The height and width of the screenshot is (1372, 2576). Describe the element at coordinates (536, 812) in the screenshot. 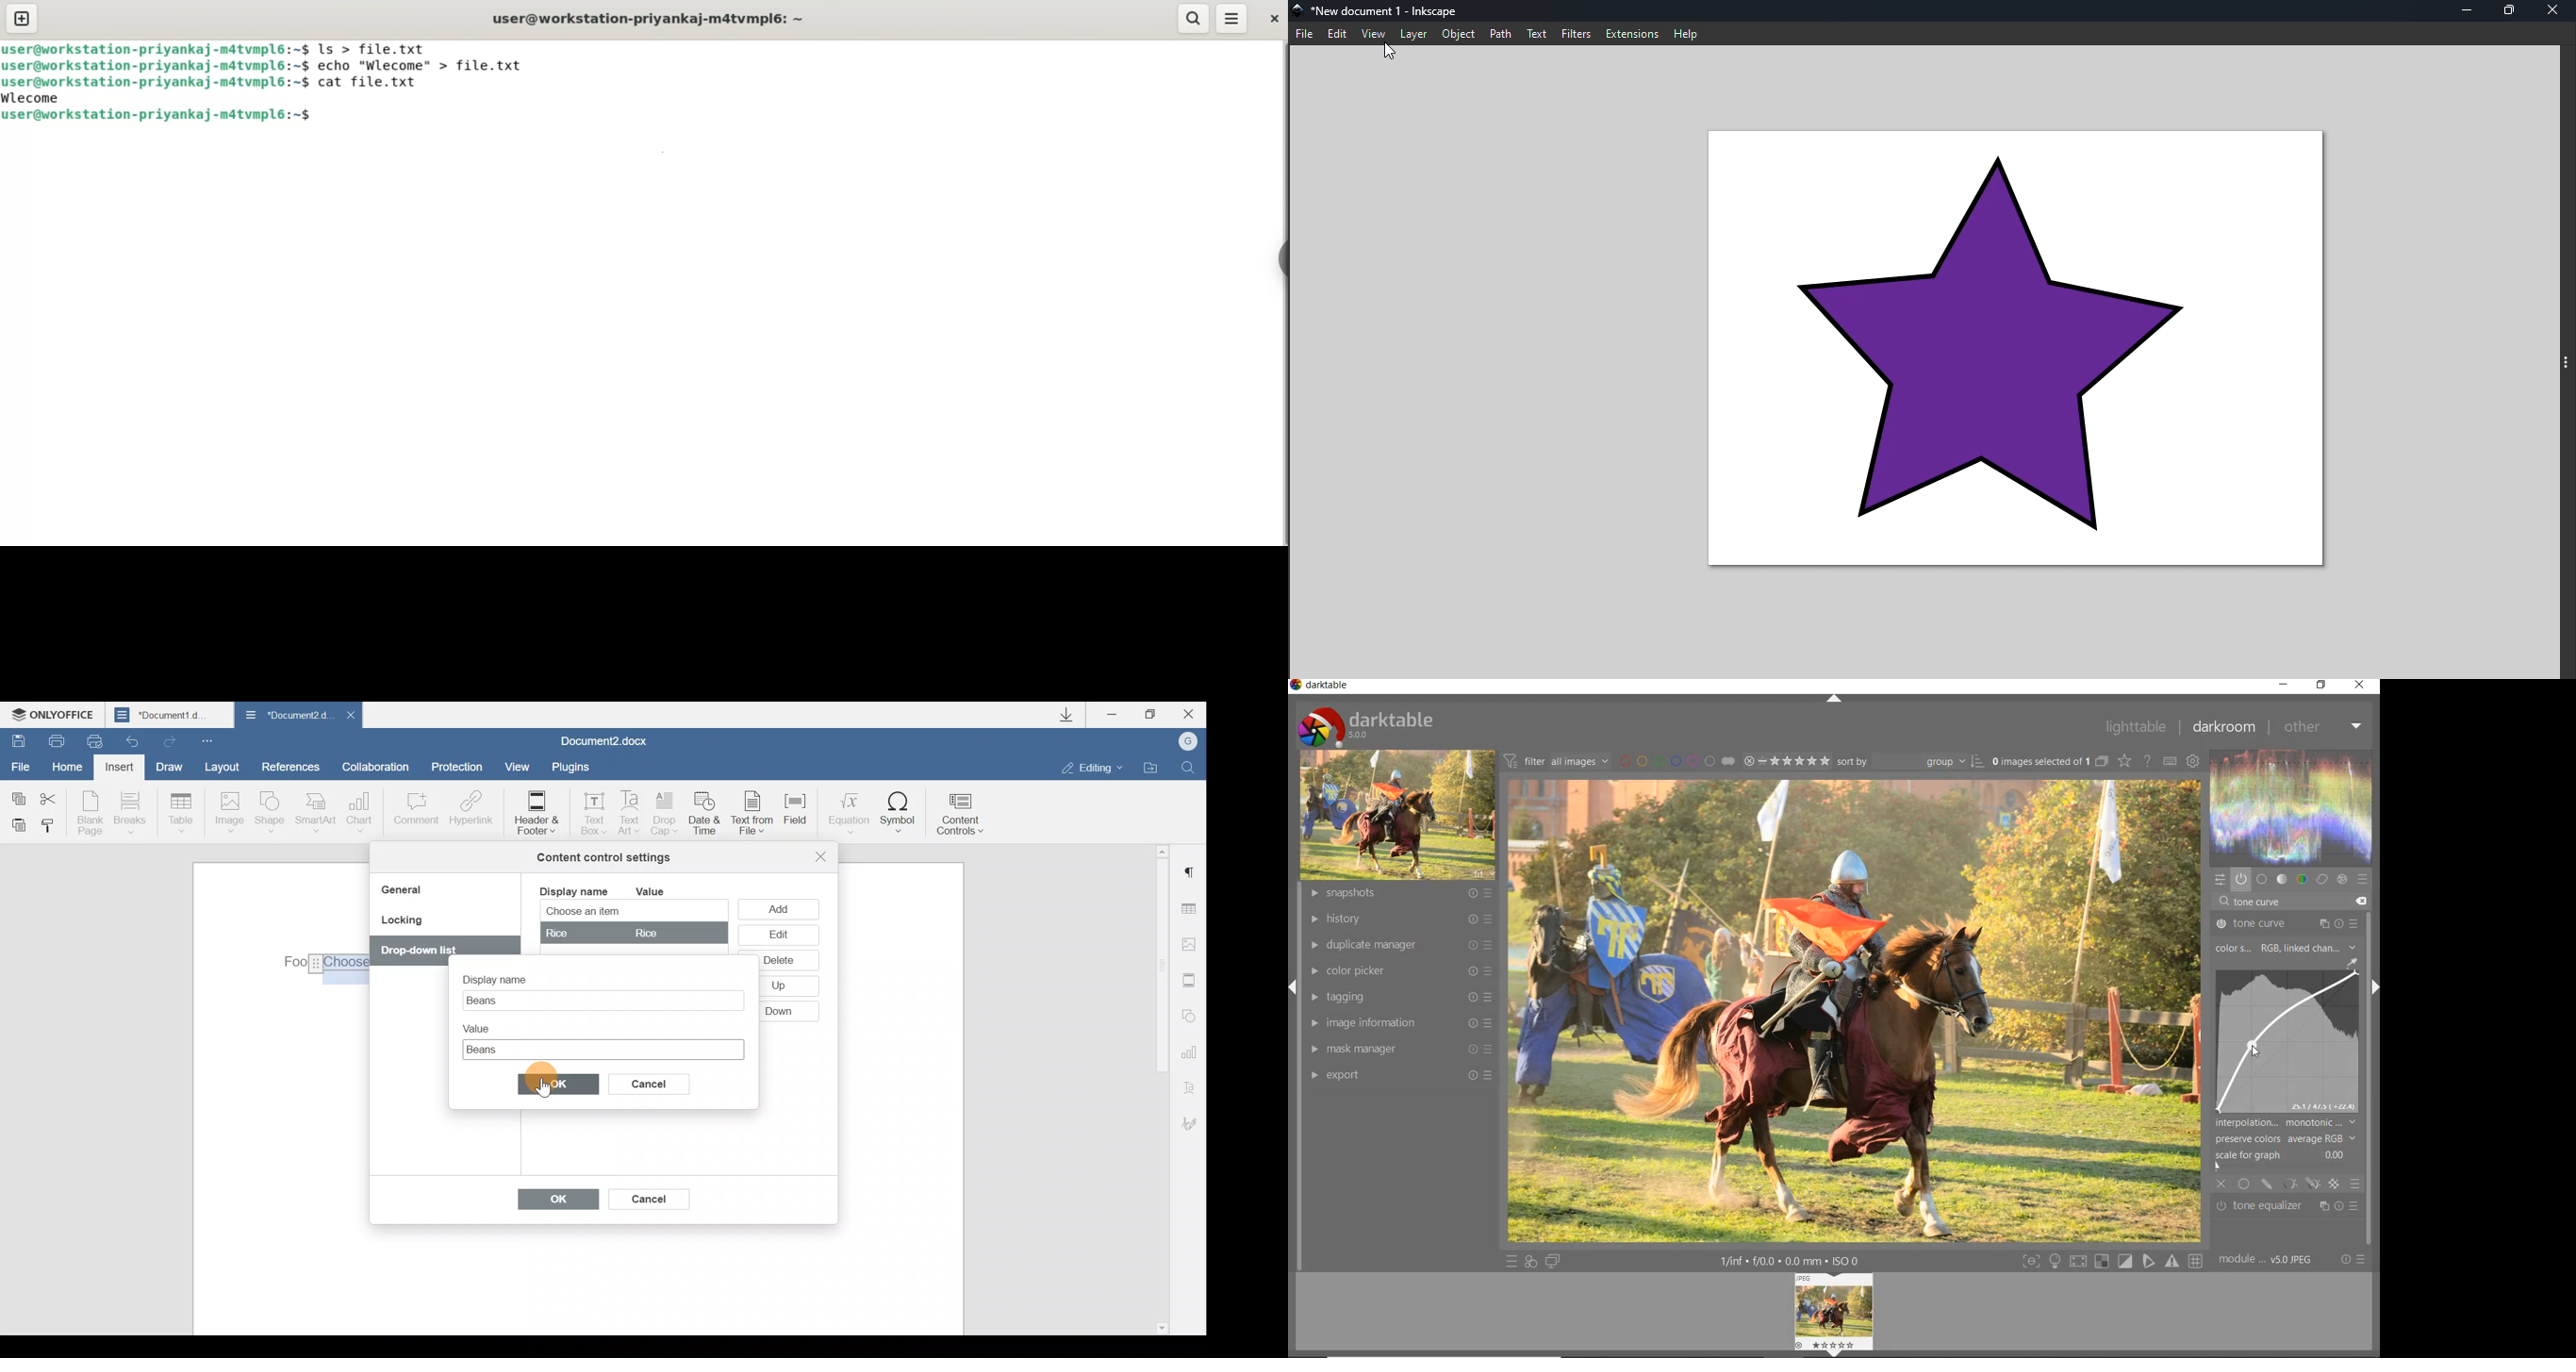

I see `Header & footer` at that location.